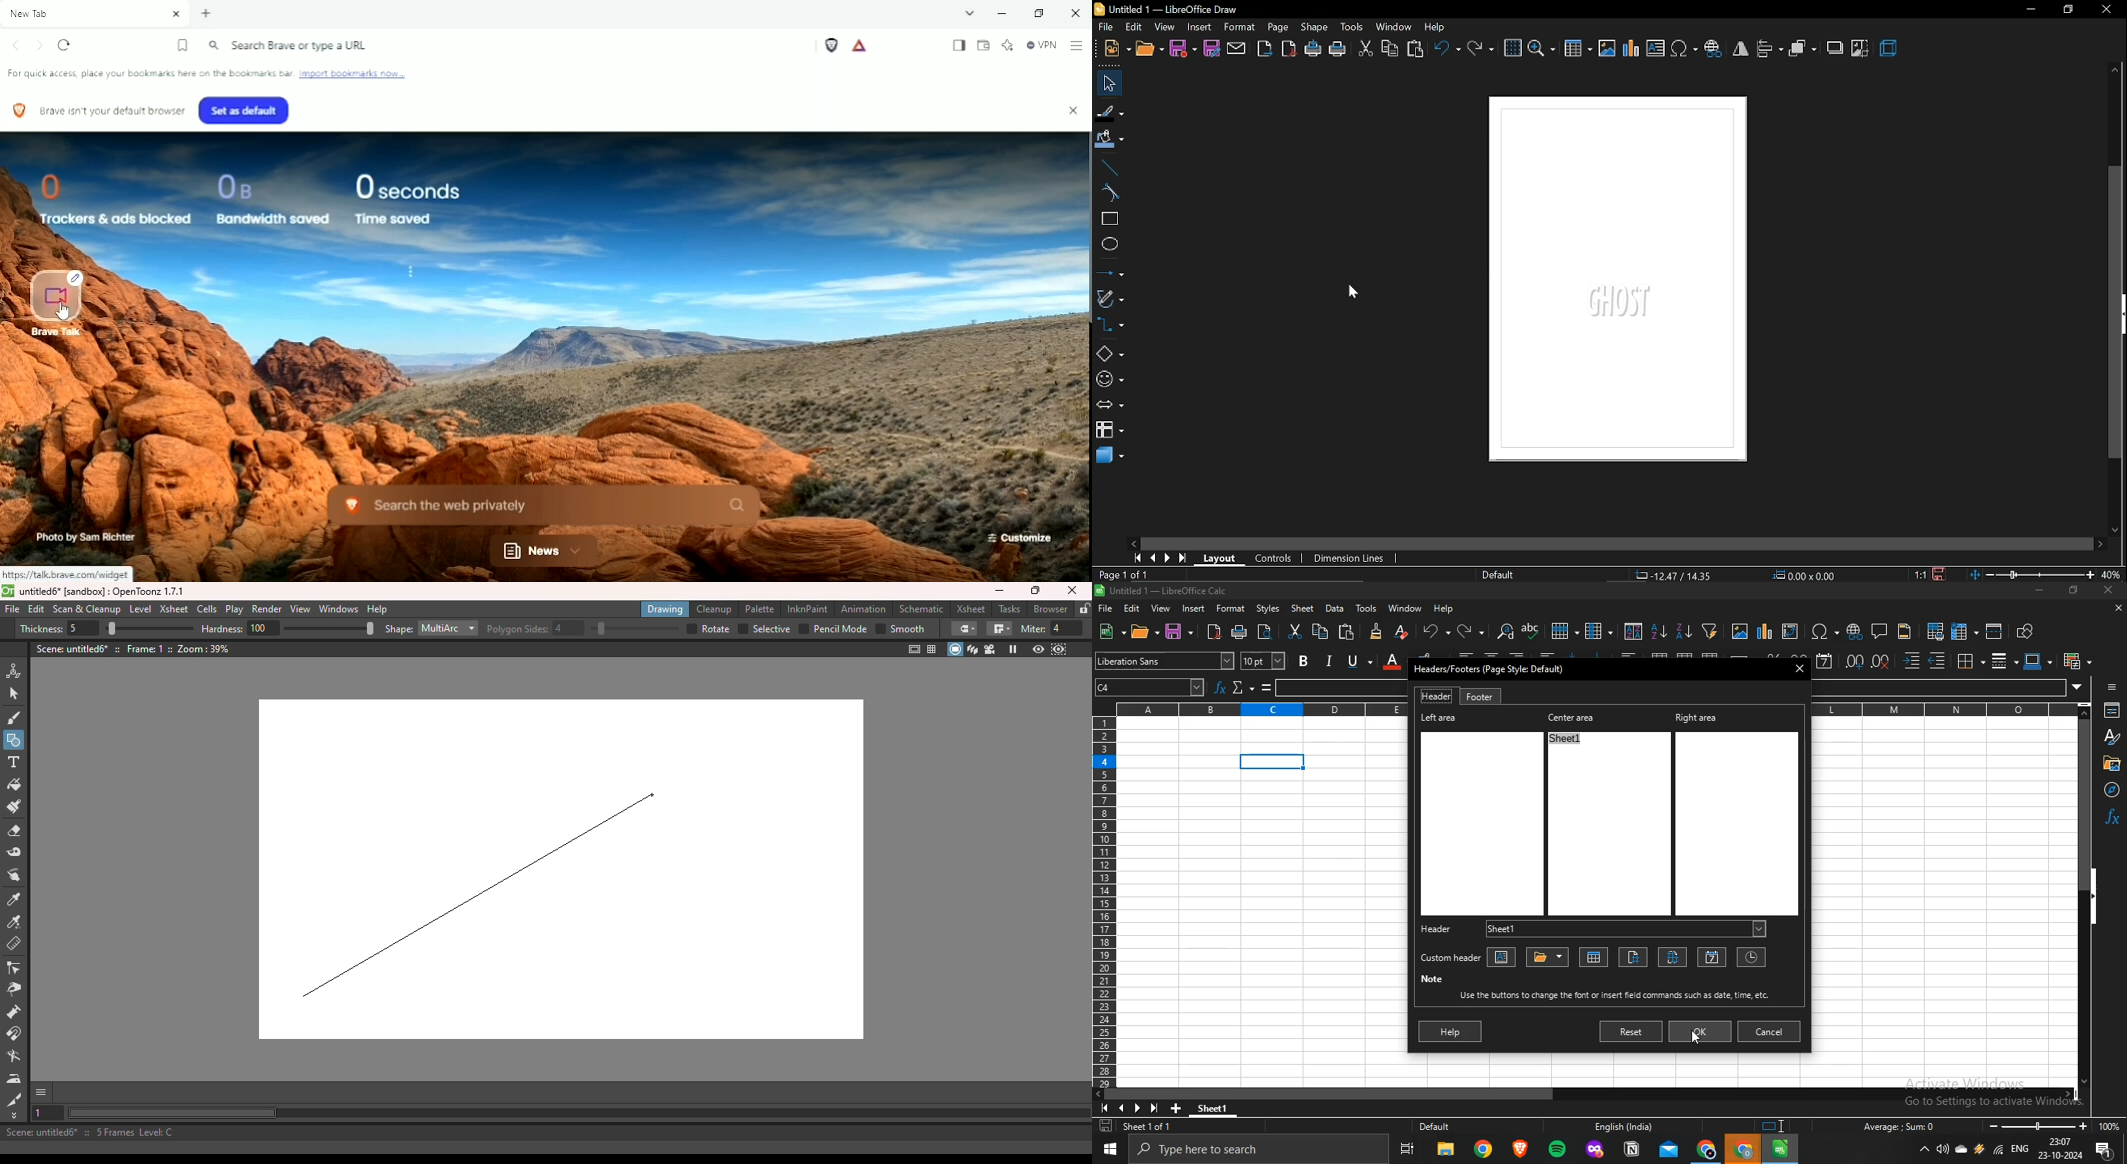 This screenshot has width=2128, height=1176. What do you see at coordinates (1110, 297) in the screenshot?
I see `curves and polygons` at bounding box center [1110, 297].